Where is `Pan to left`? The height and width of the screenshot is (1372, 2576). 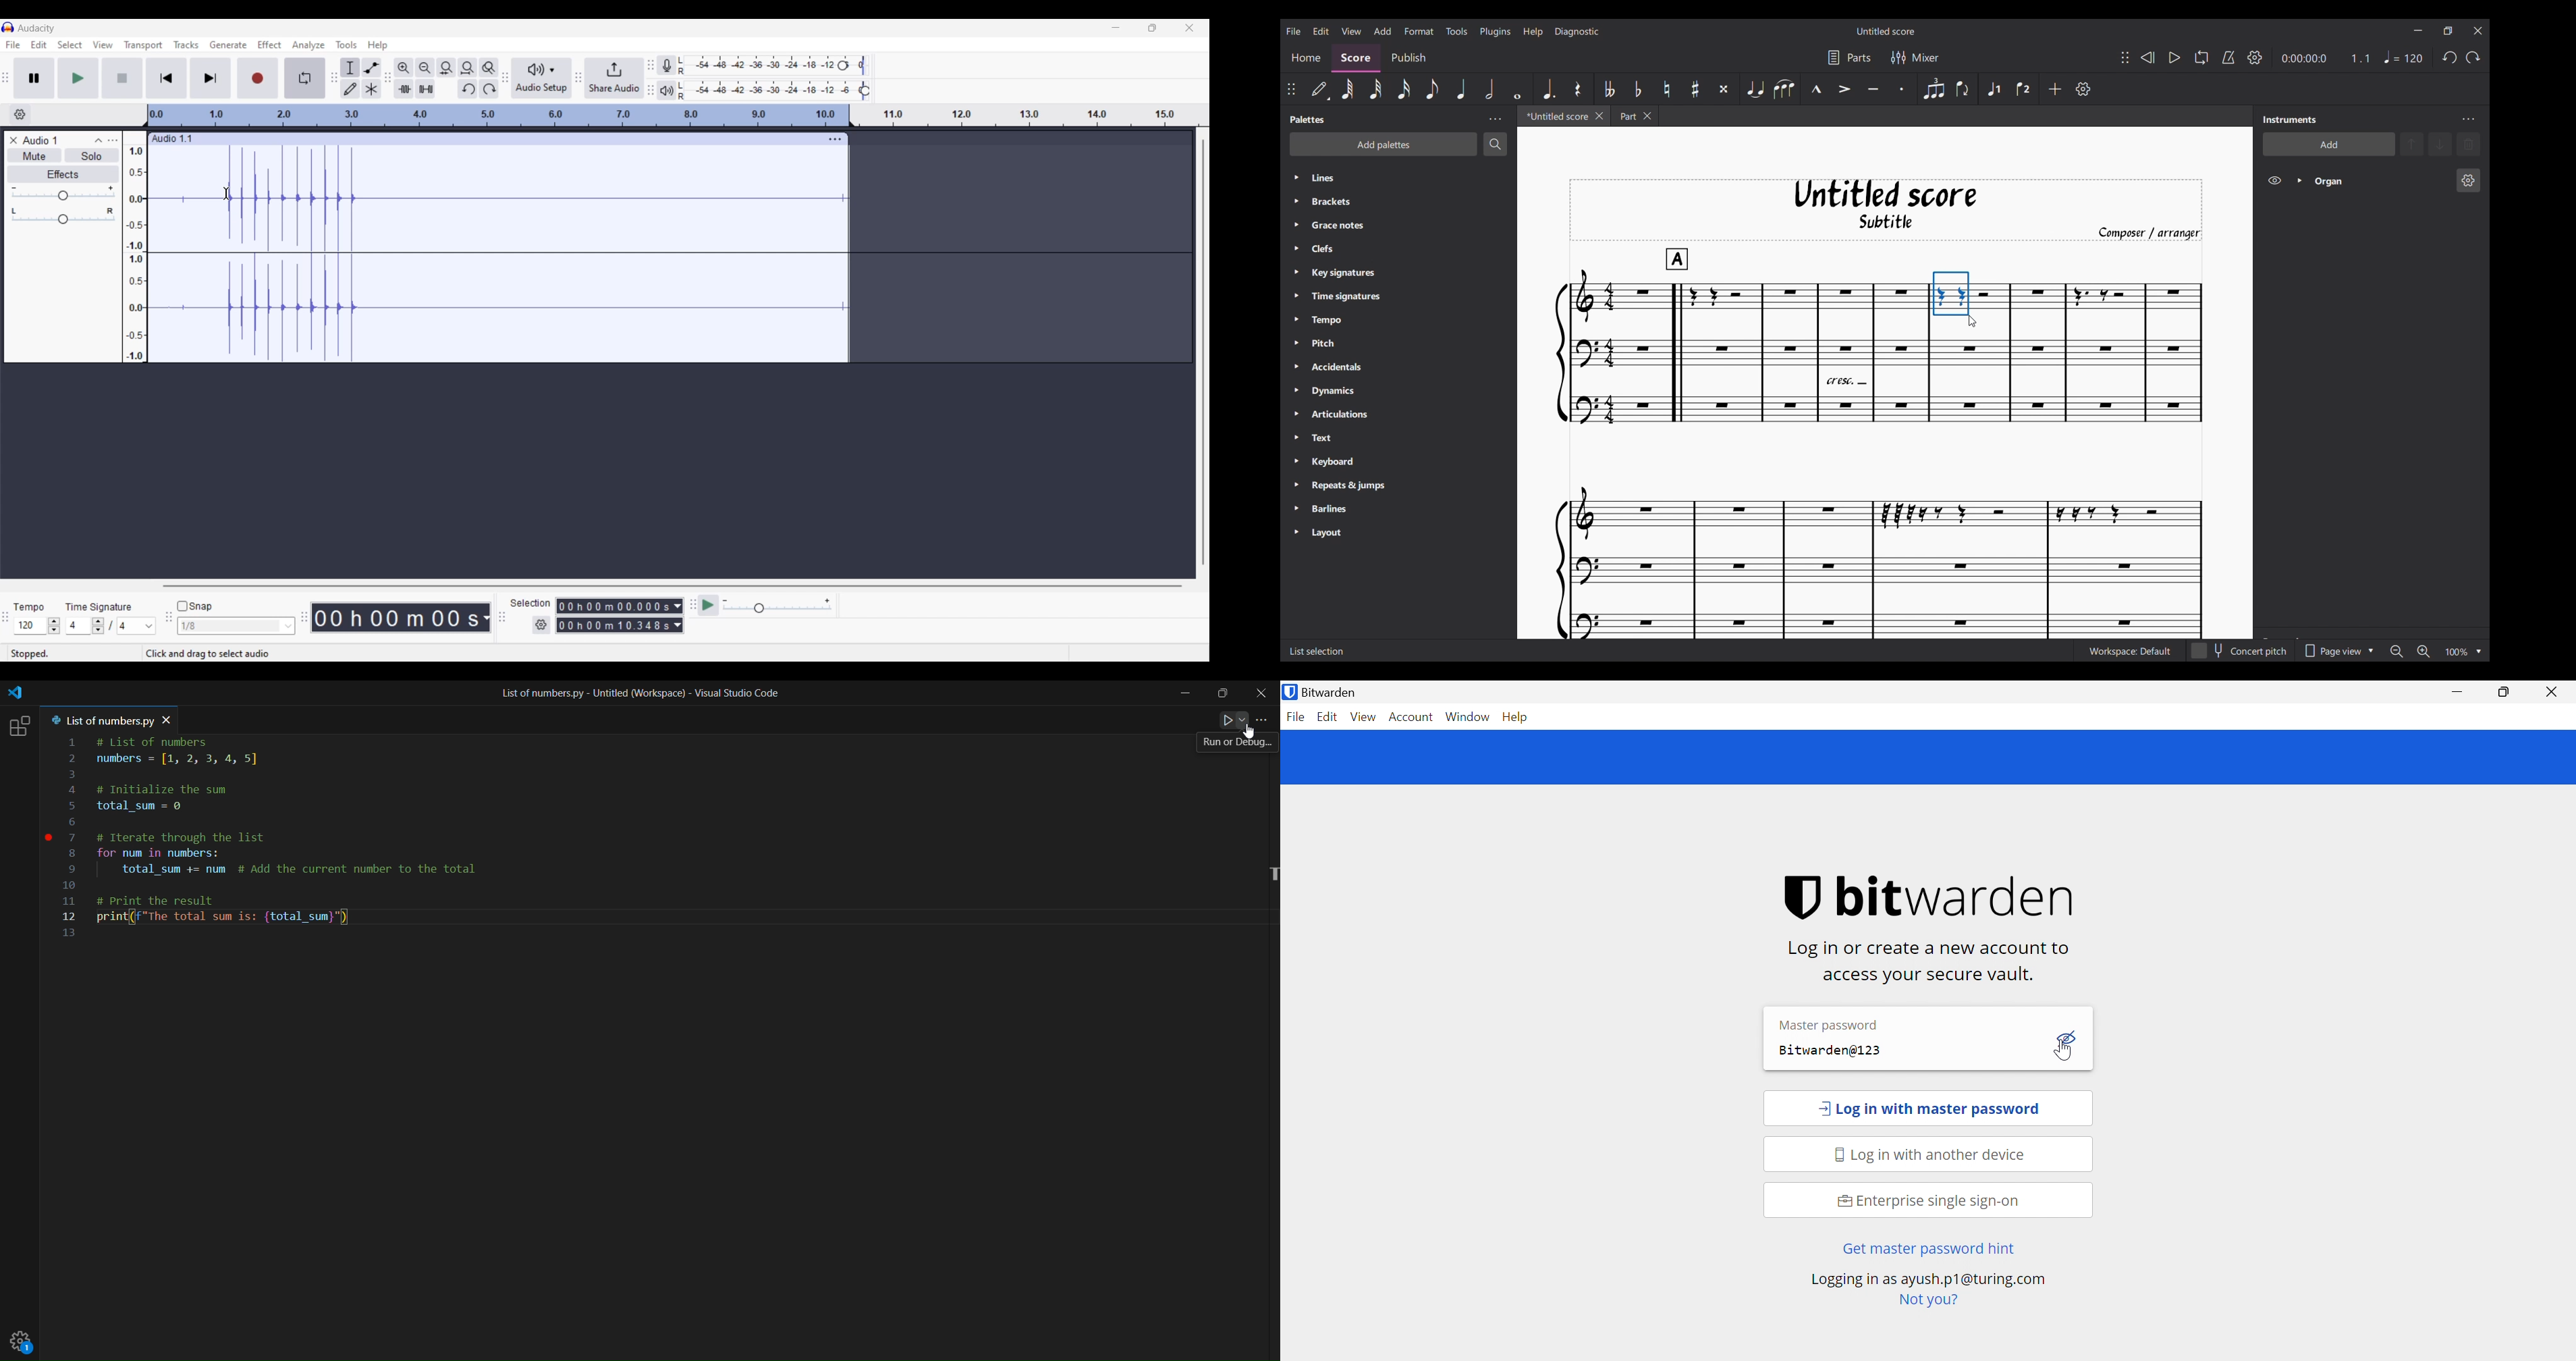 Pan to left is located at coordinates (14, 211).